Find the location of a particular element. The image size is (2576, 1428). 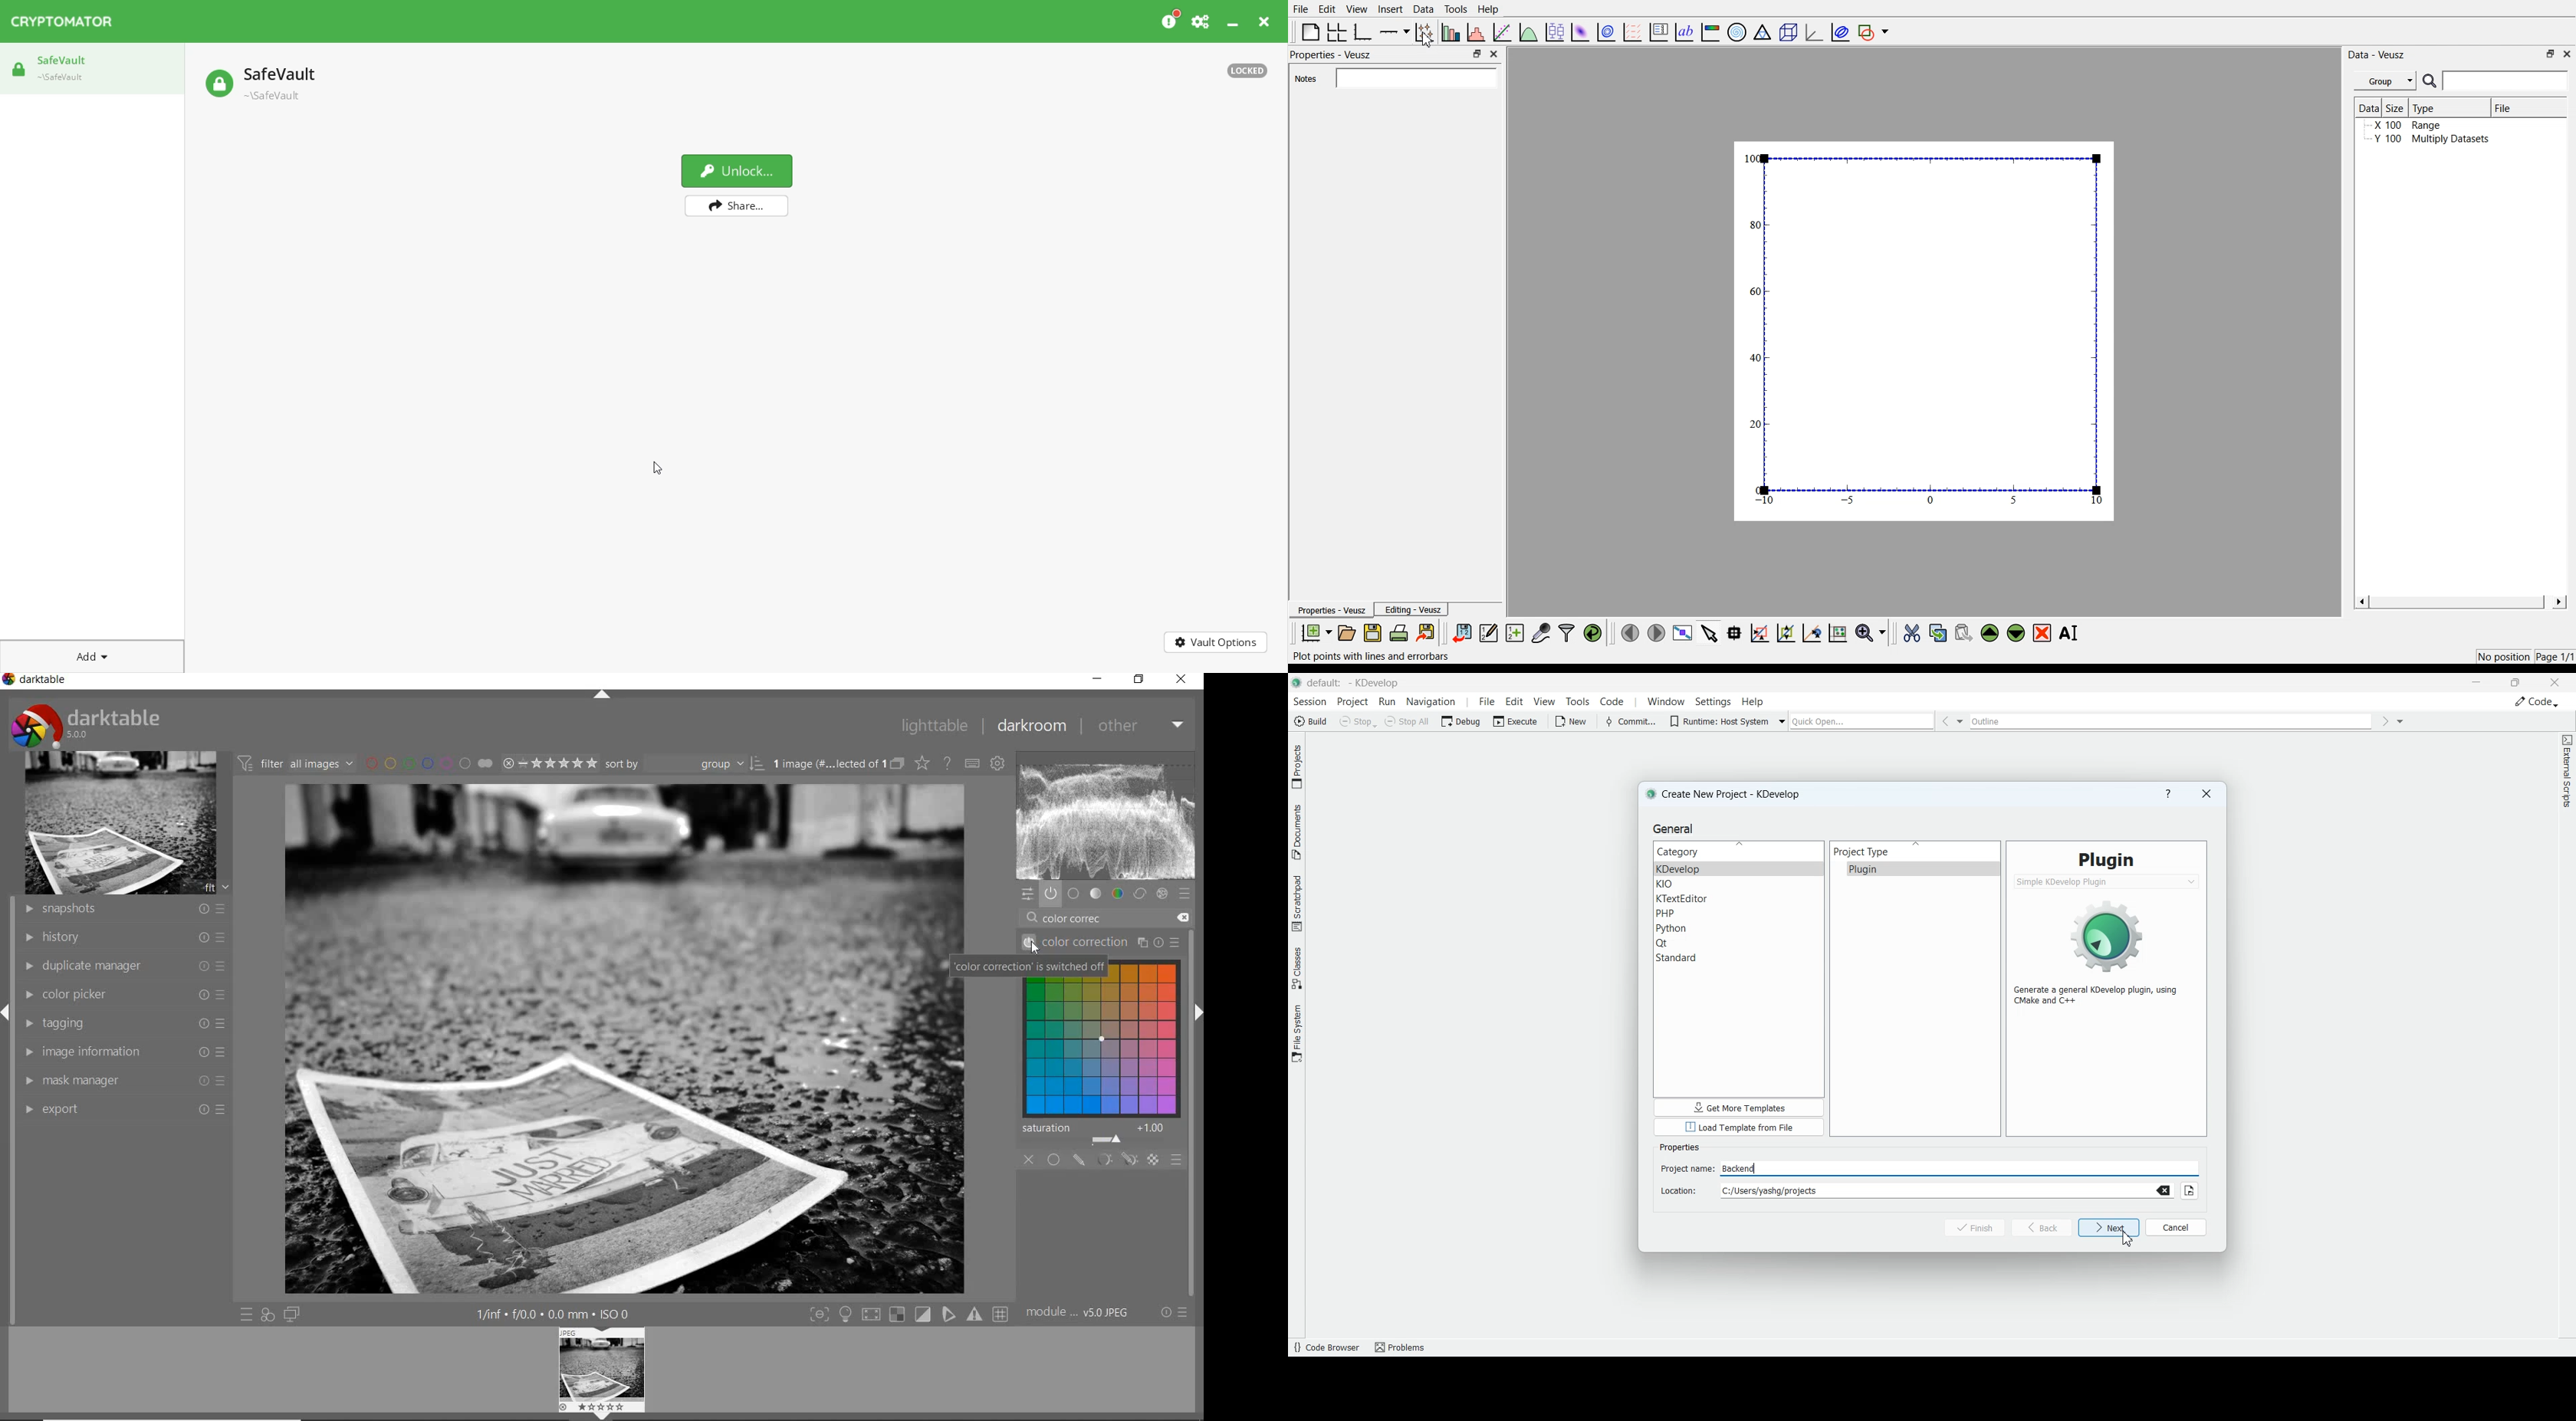

print is located at coordinates (1402, 632).